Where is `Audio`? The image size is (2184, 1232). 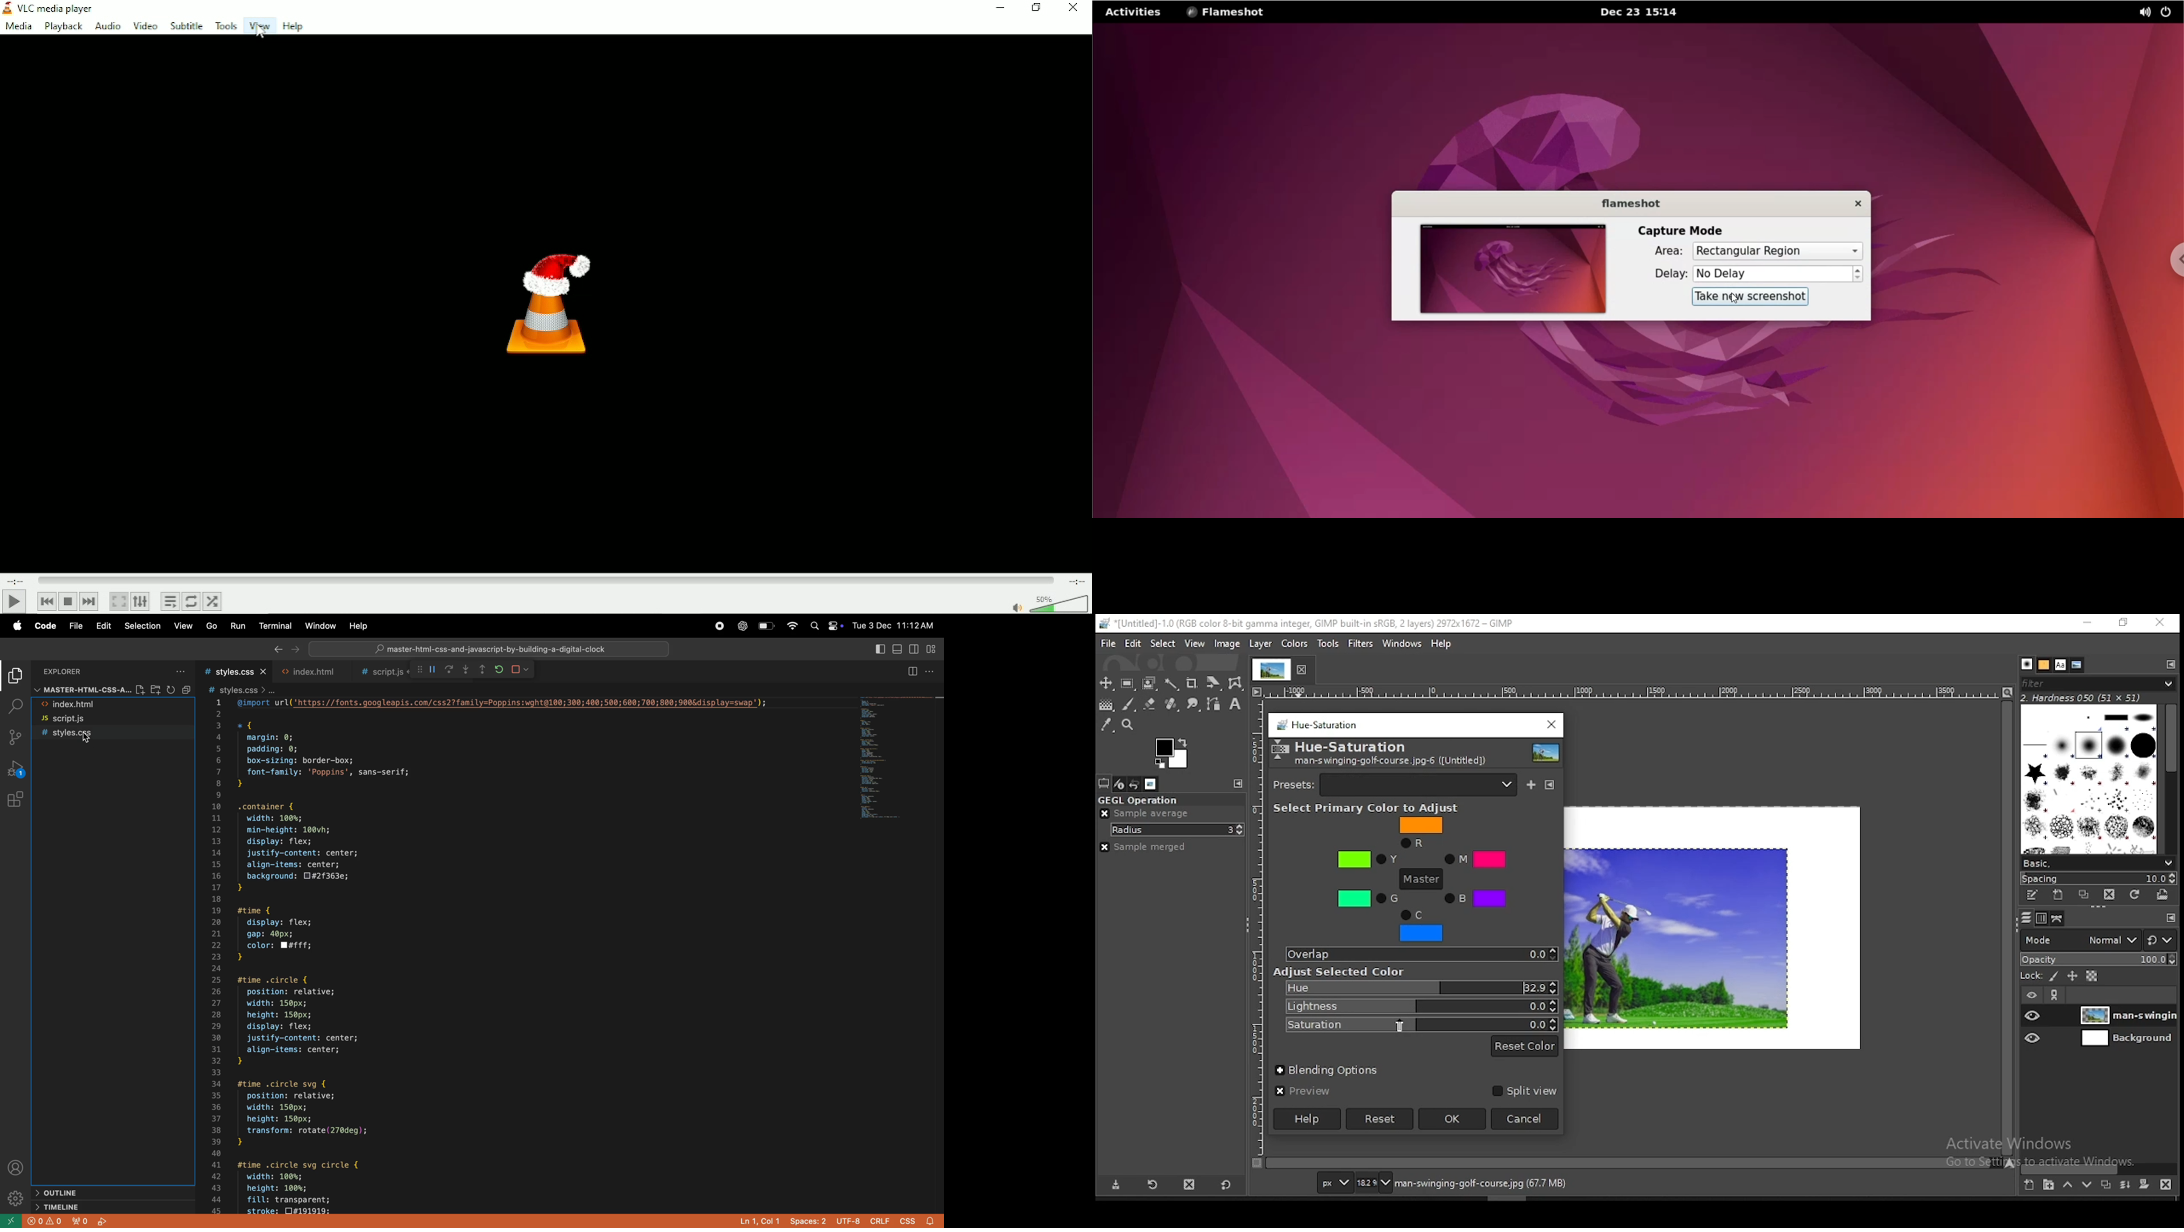
Audio is located at coordinates (107, 26).